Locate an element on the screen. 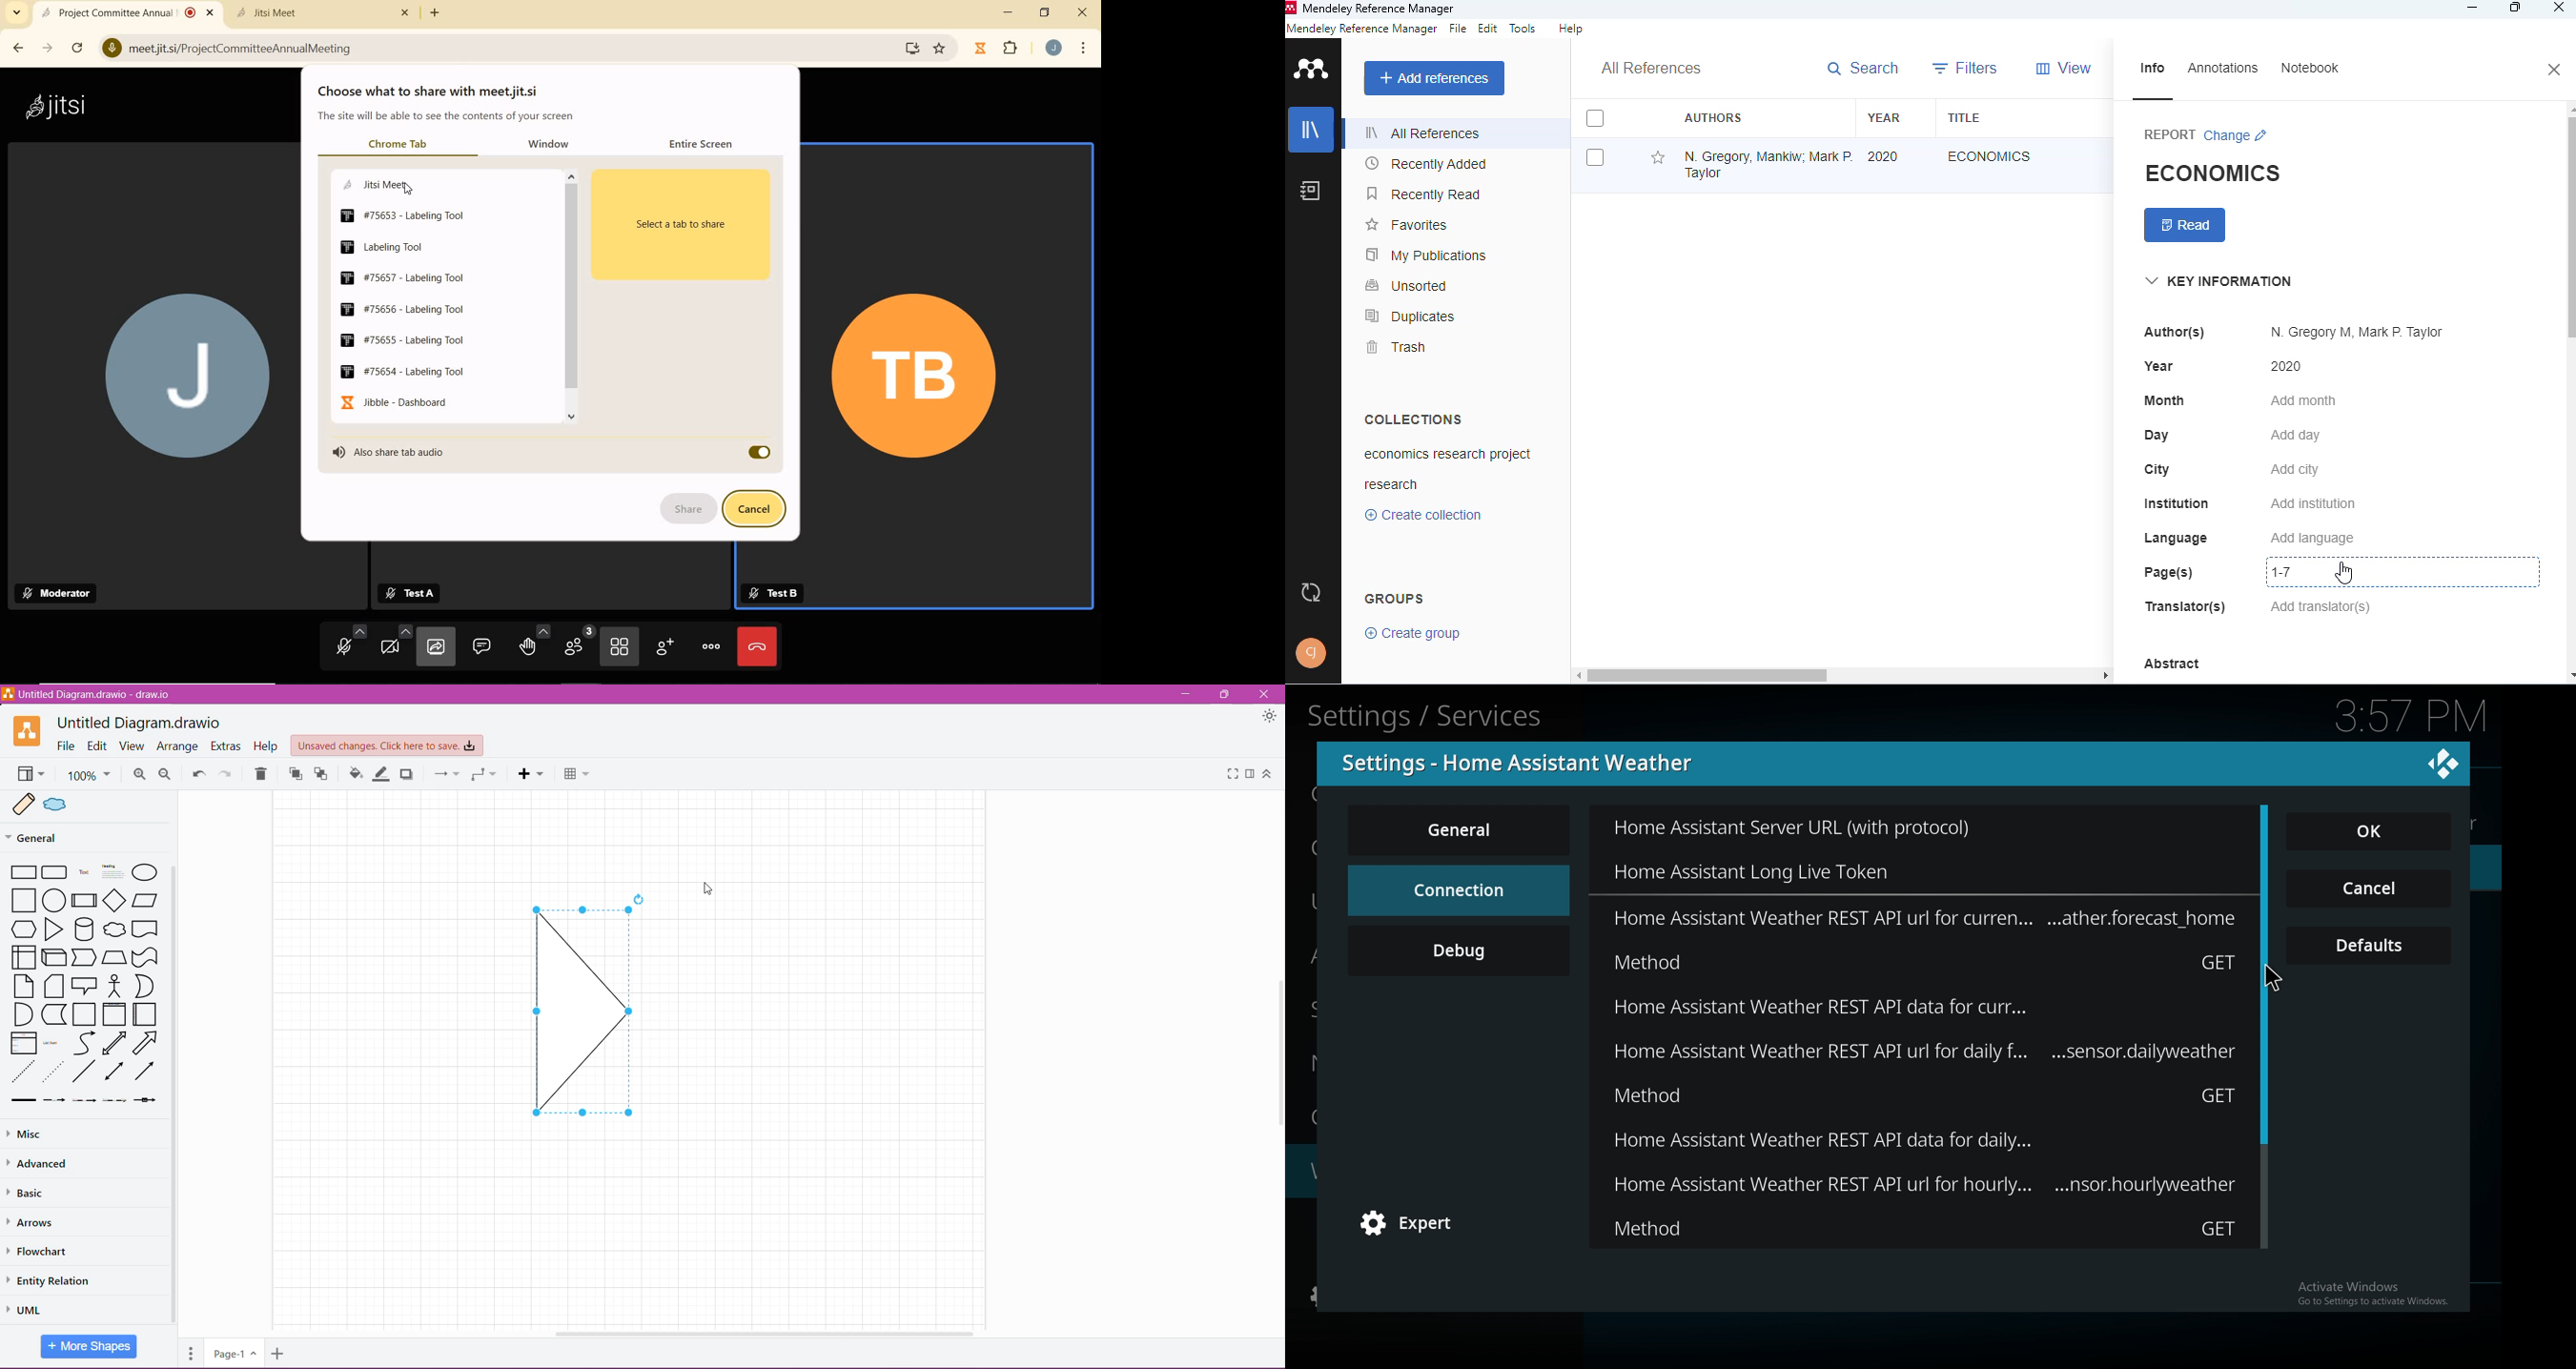 This screenshot has height=1372, width=2576. CHROME TAB is located at coordinates (397, 145).